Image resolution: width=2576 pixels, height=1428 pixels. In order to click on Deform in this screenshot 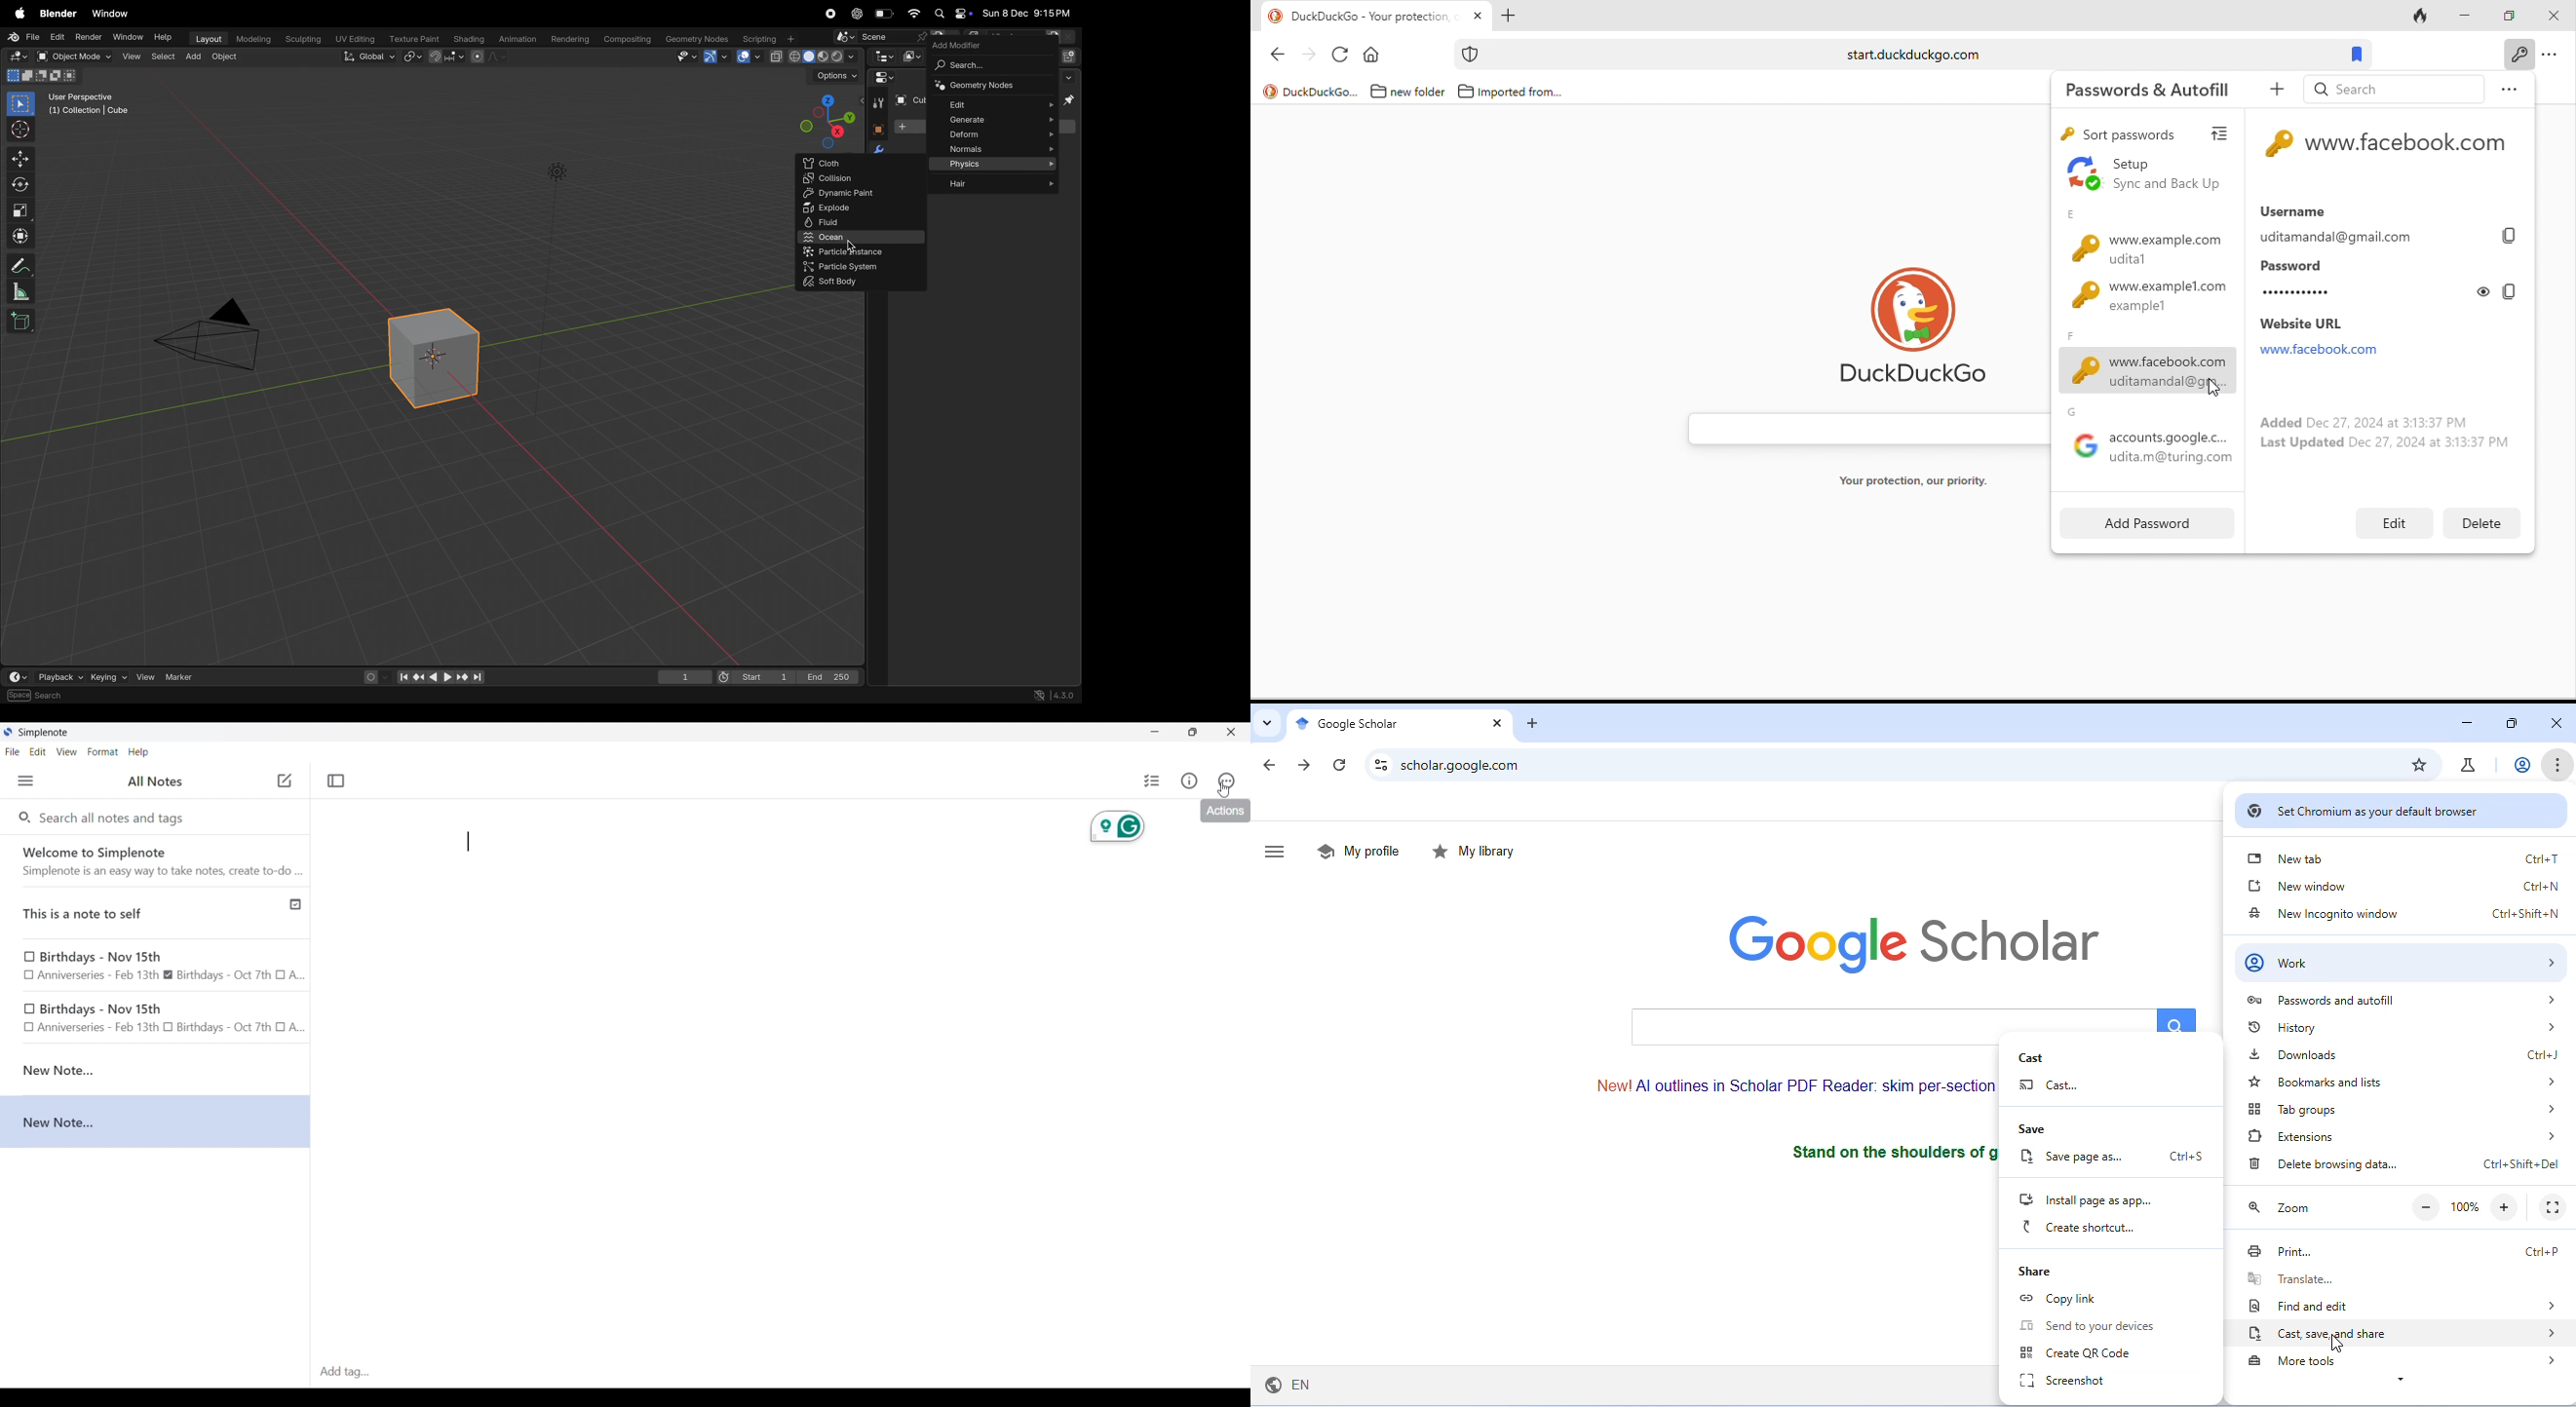, I will do `click(992, 135)`.